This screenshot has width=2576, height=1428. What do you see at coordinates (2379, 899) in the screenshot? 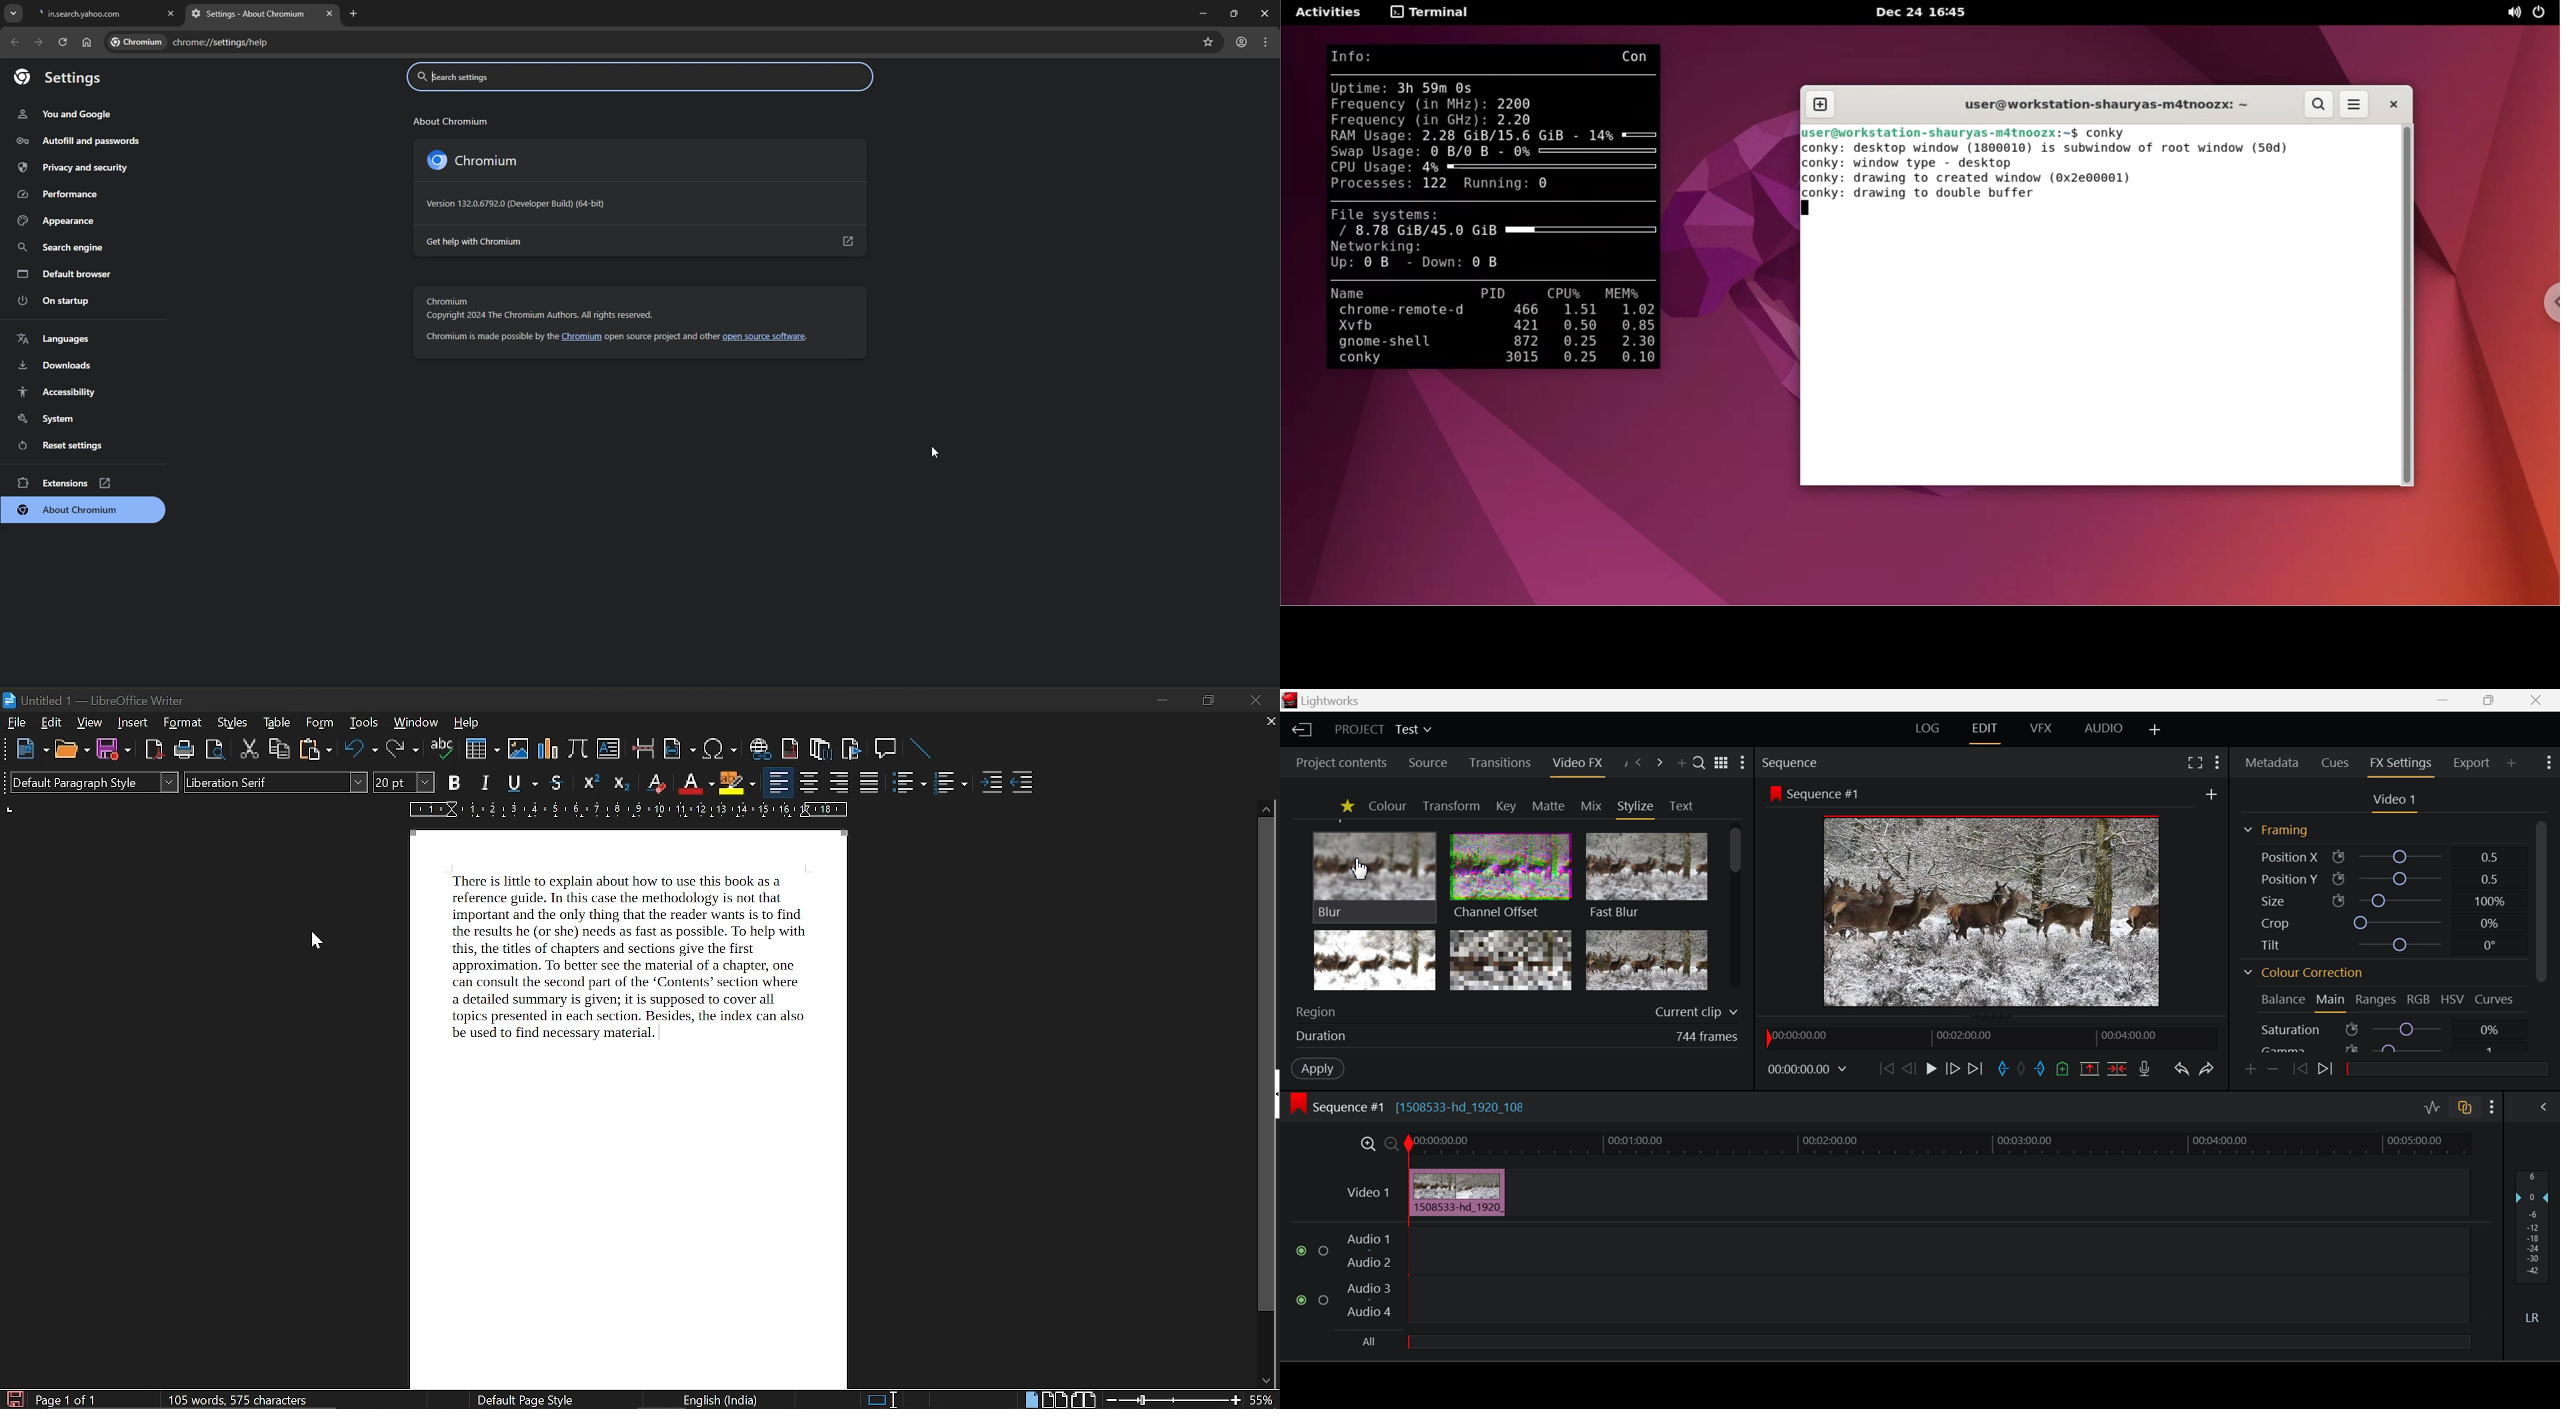
I see `Size` at bounding box center [2379, 899].